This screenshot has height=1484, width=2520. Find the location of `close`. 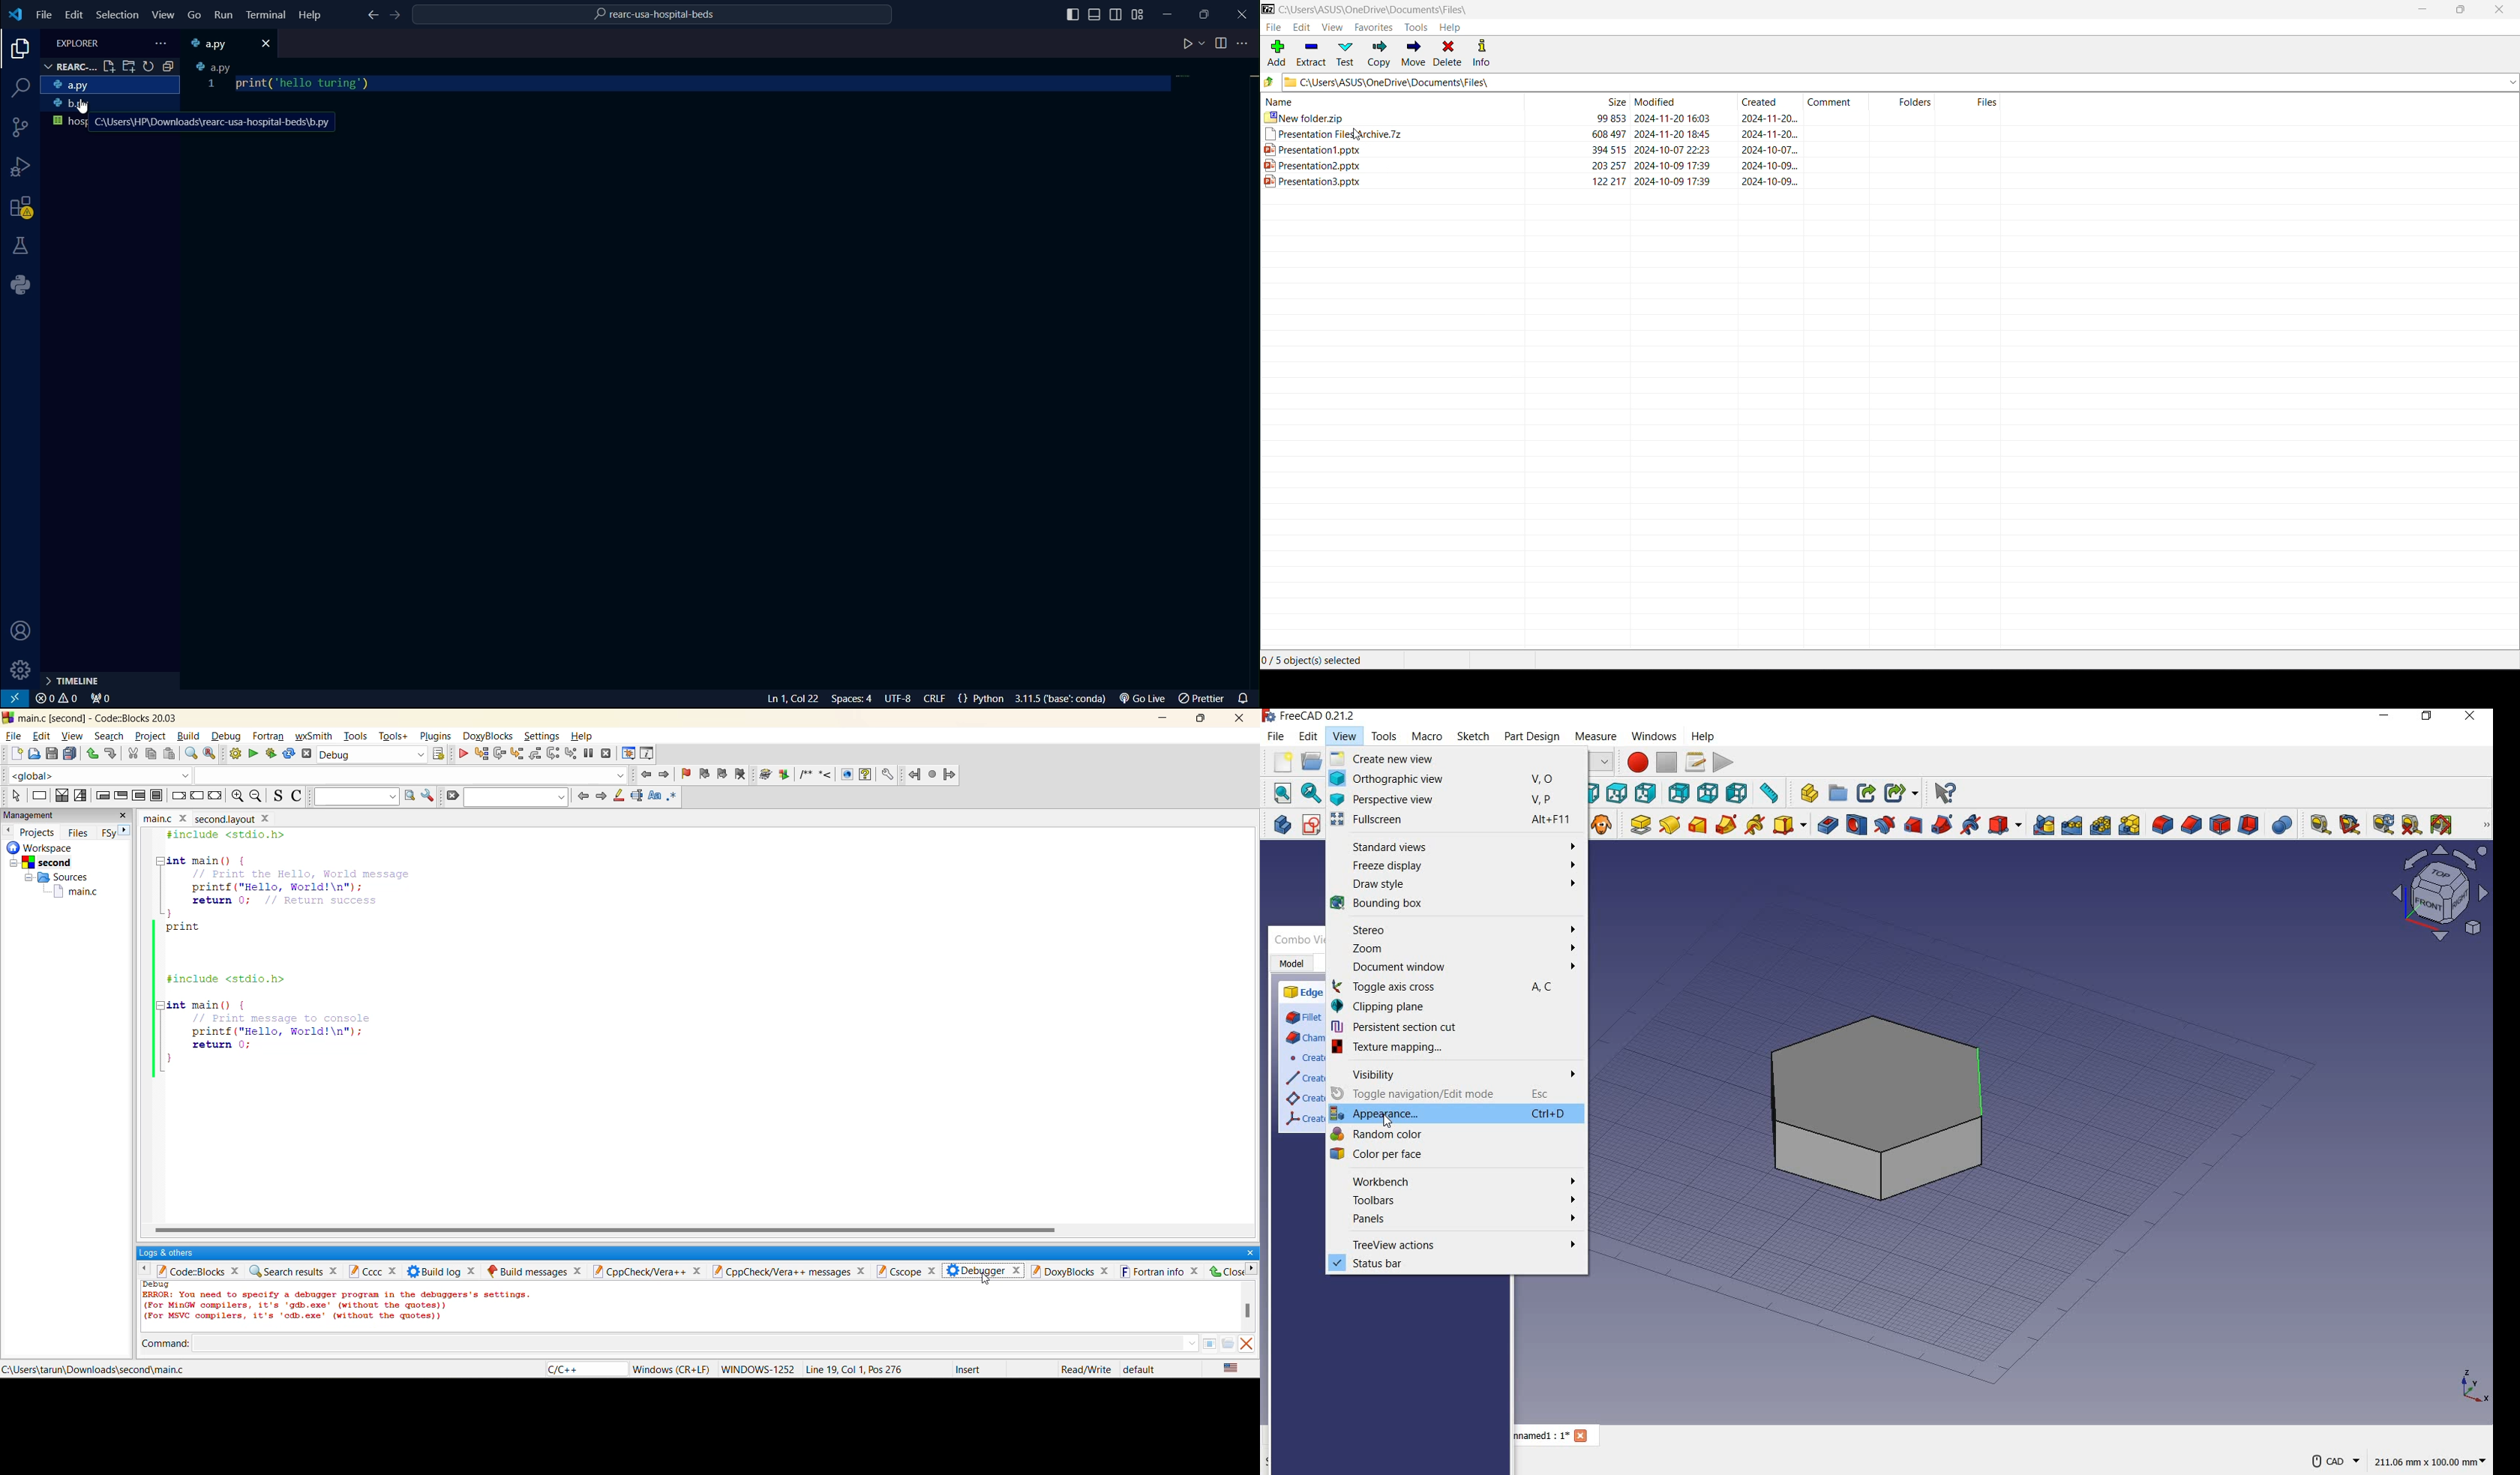

close is located at coordinates (125, 816).